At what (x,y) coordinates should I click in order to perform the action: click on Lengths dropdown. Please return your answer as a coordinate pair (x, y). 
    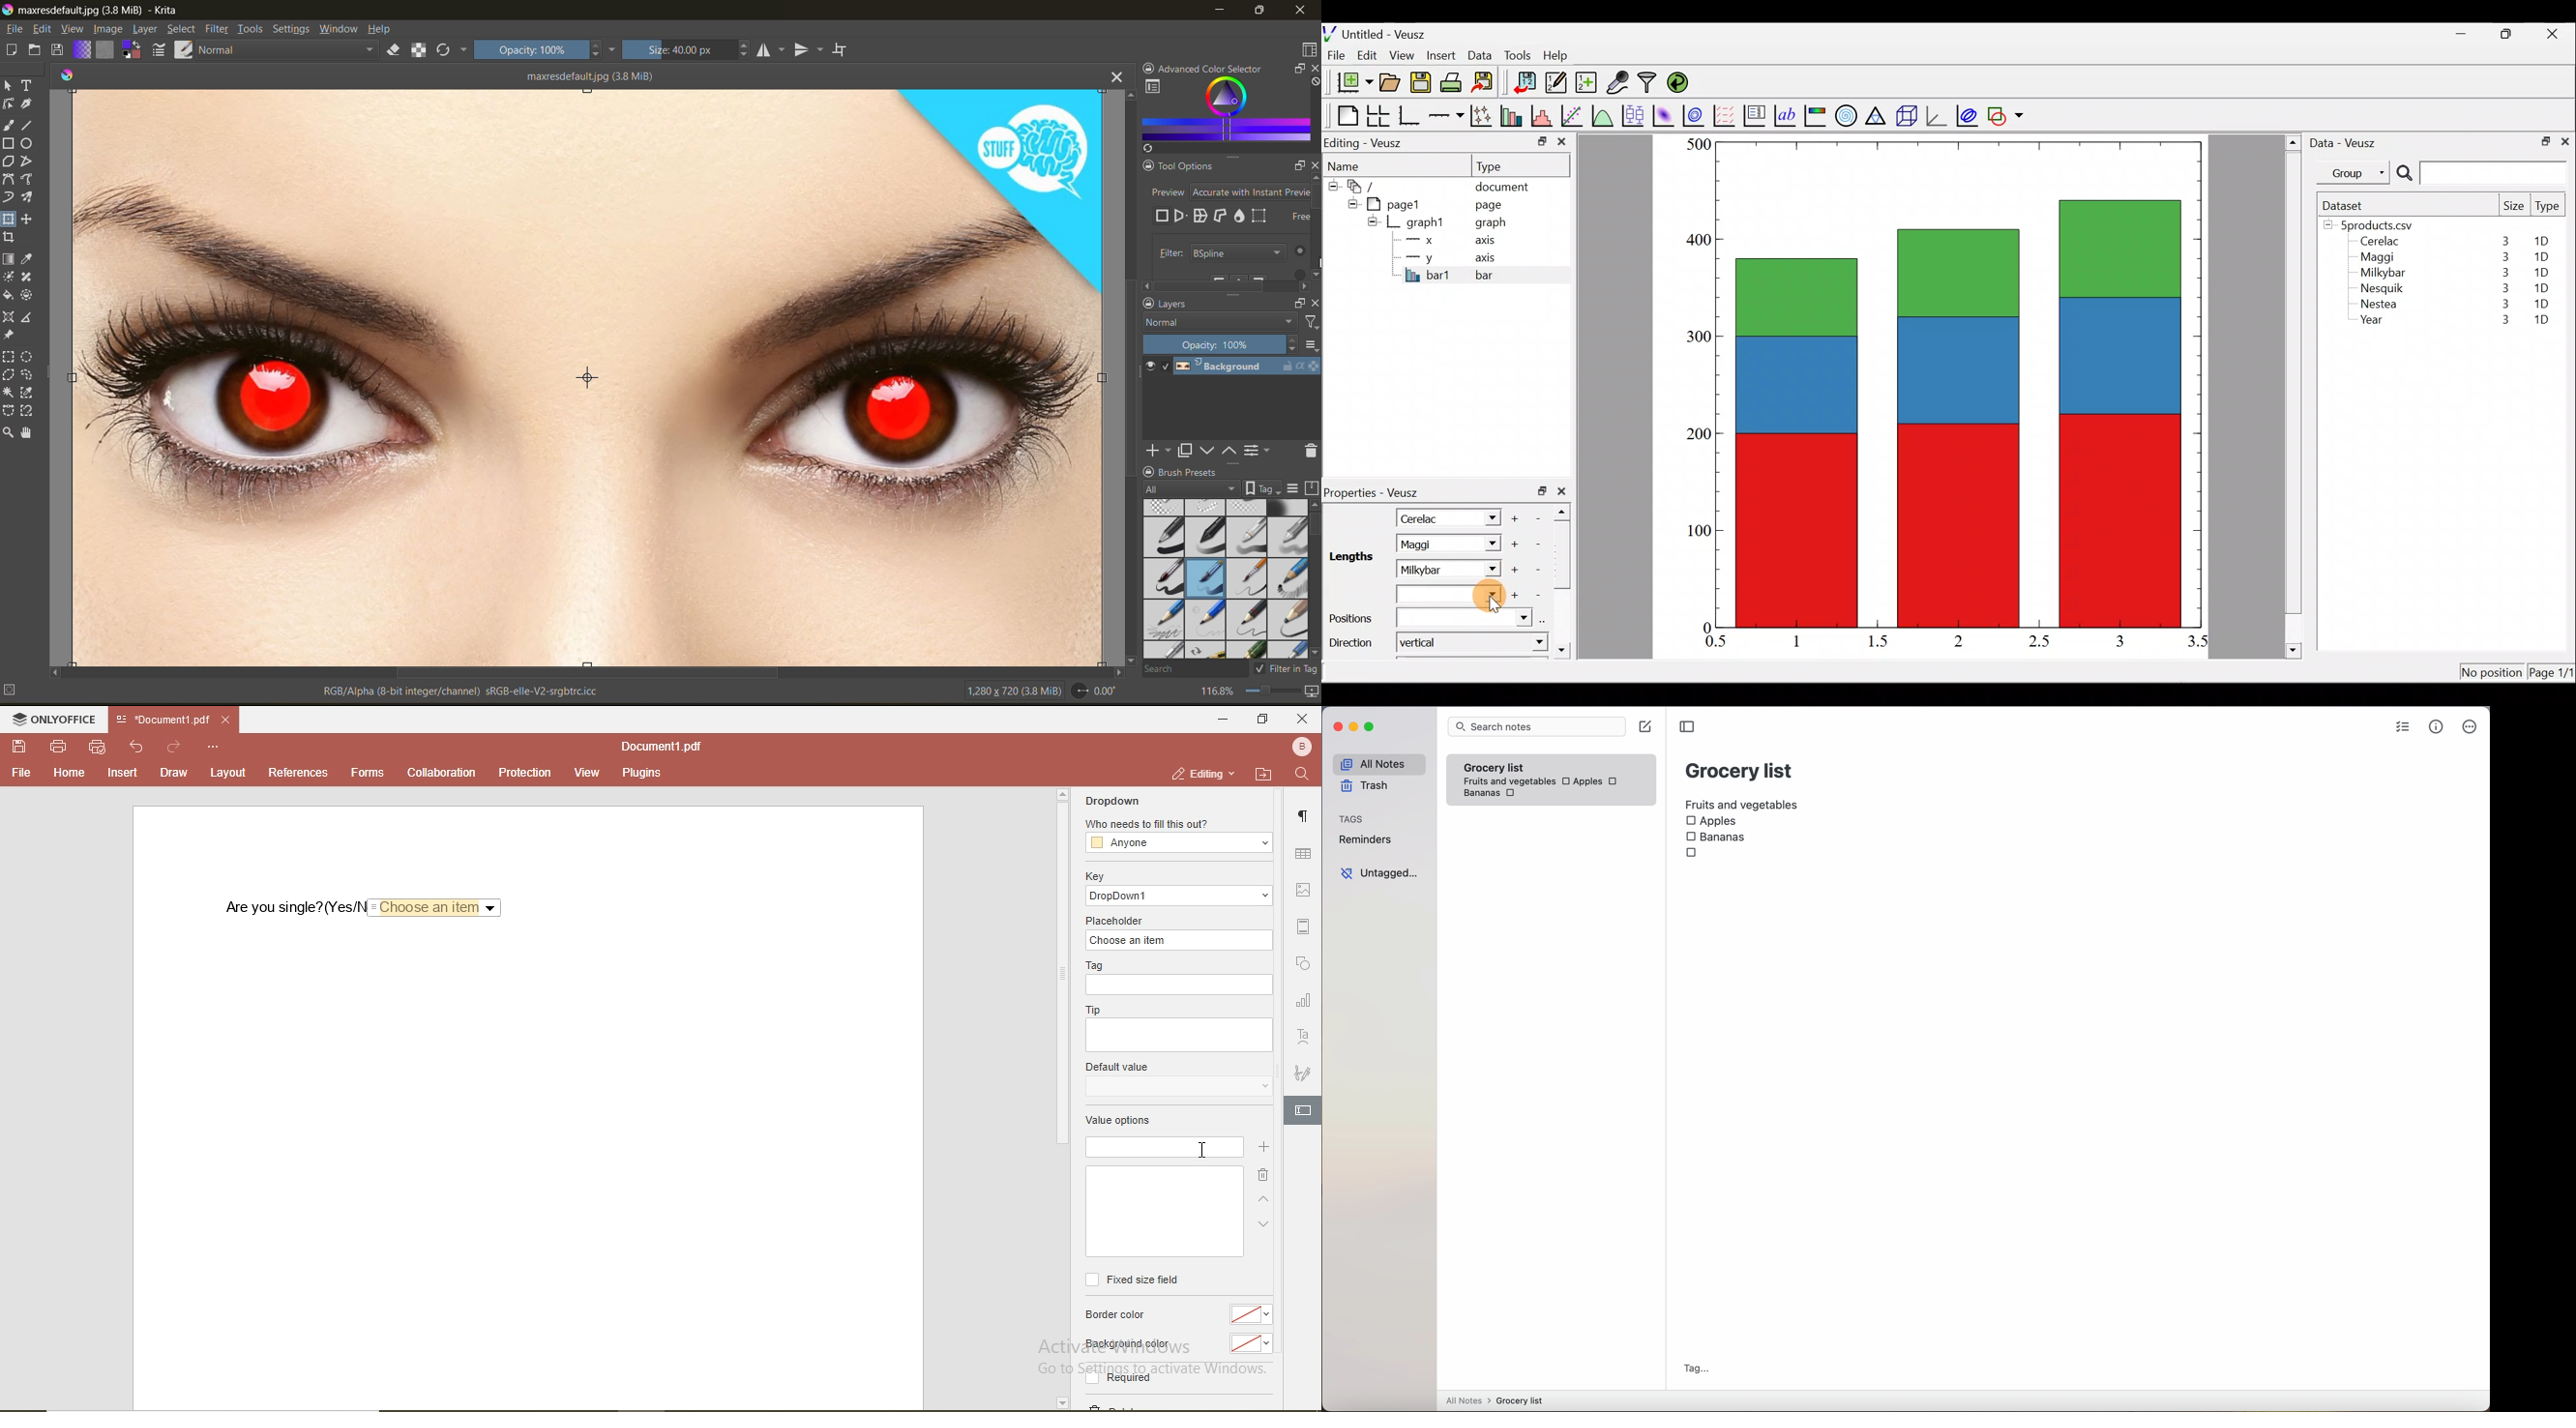
    Looking at the image, I should click on (1487, 568).